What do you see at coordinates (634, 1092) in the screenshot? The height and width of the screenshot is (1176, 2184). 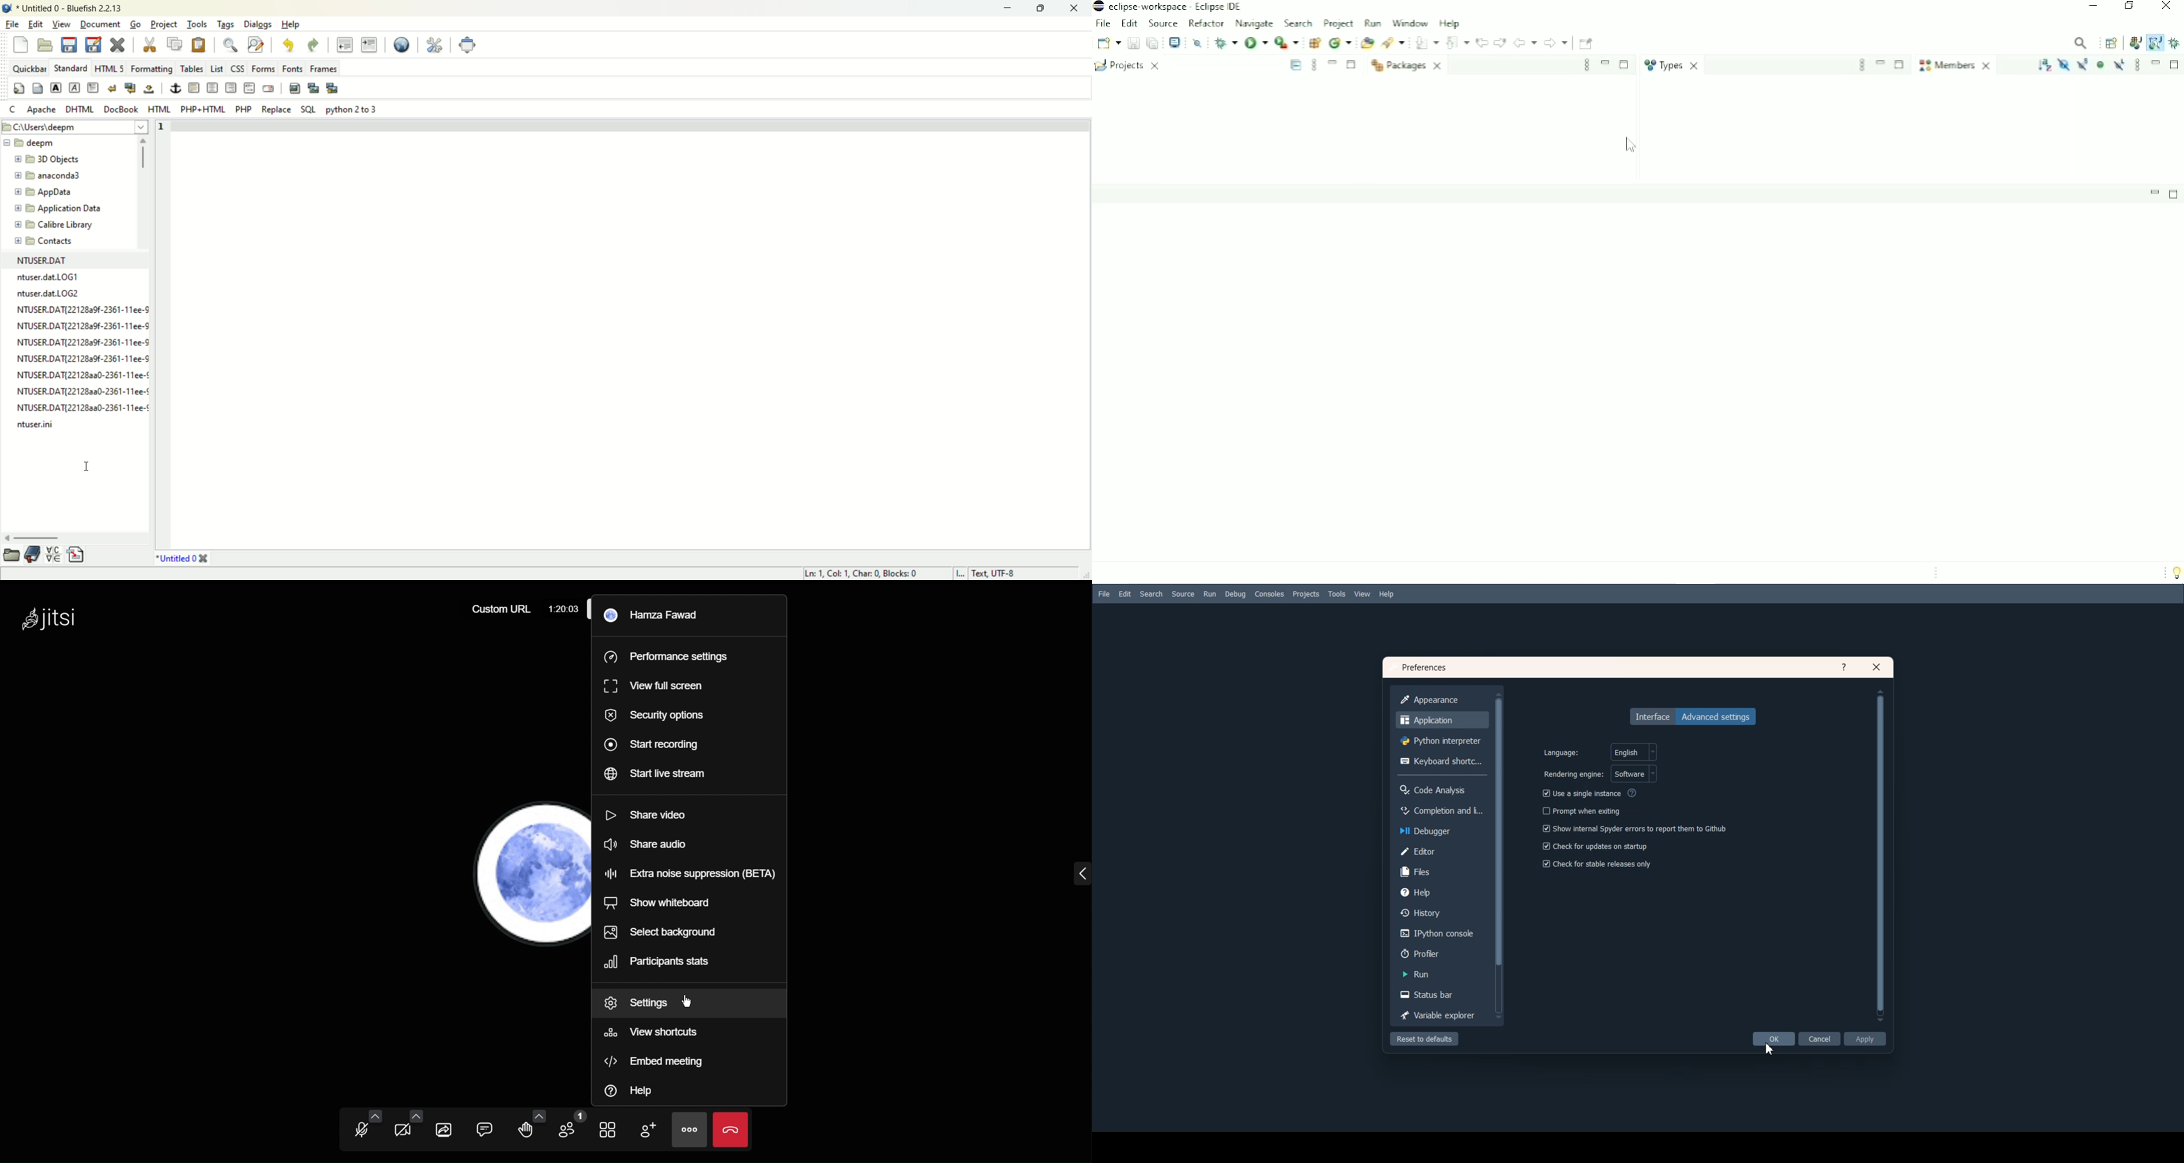 I see `Help` at bounding box center [634, 1092].